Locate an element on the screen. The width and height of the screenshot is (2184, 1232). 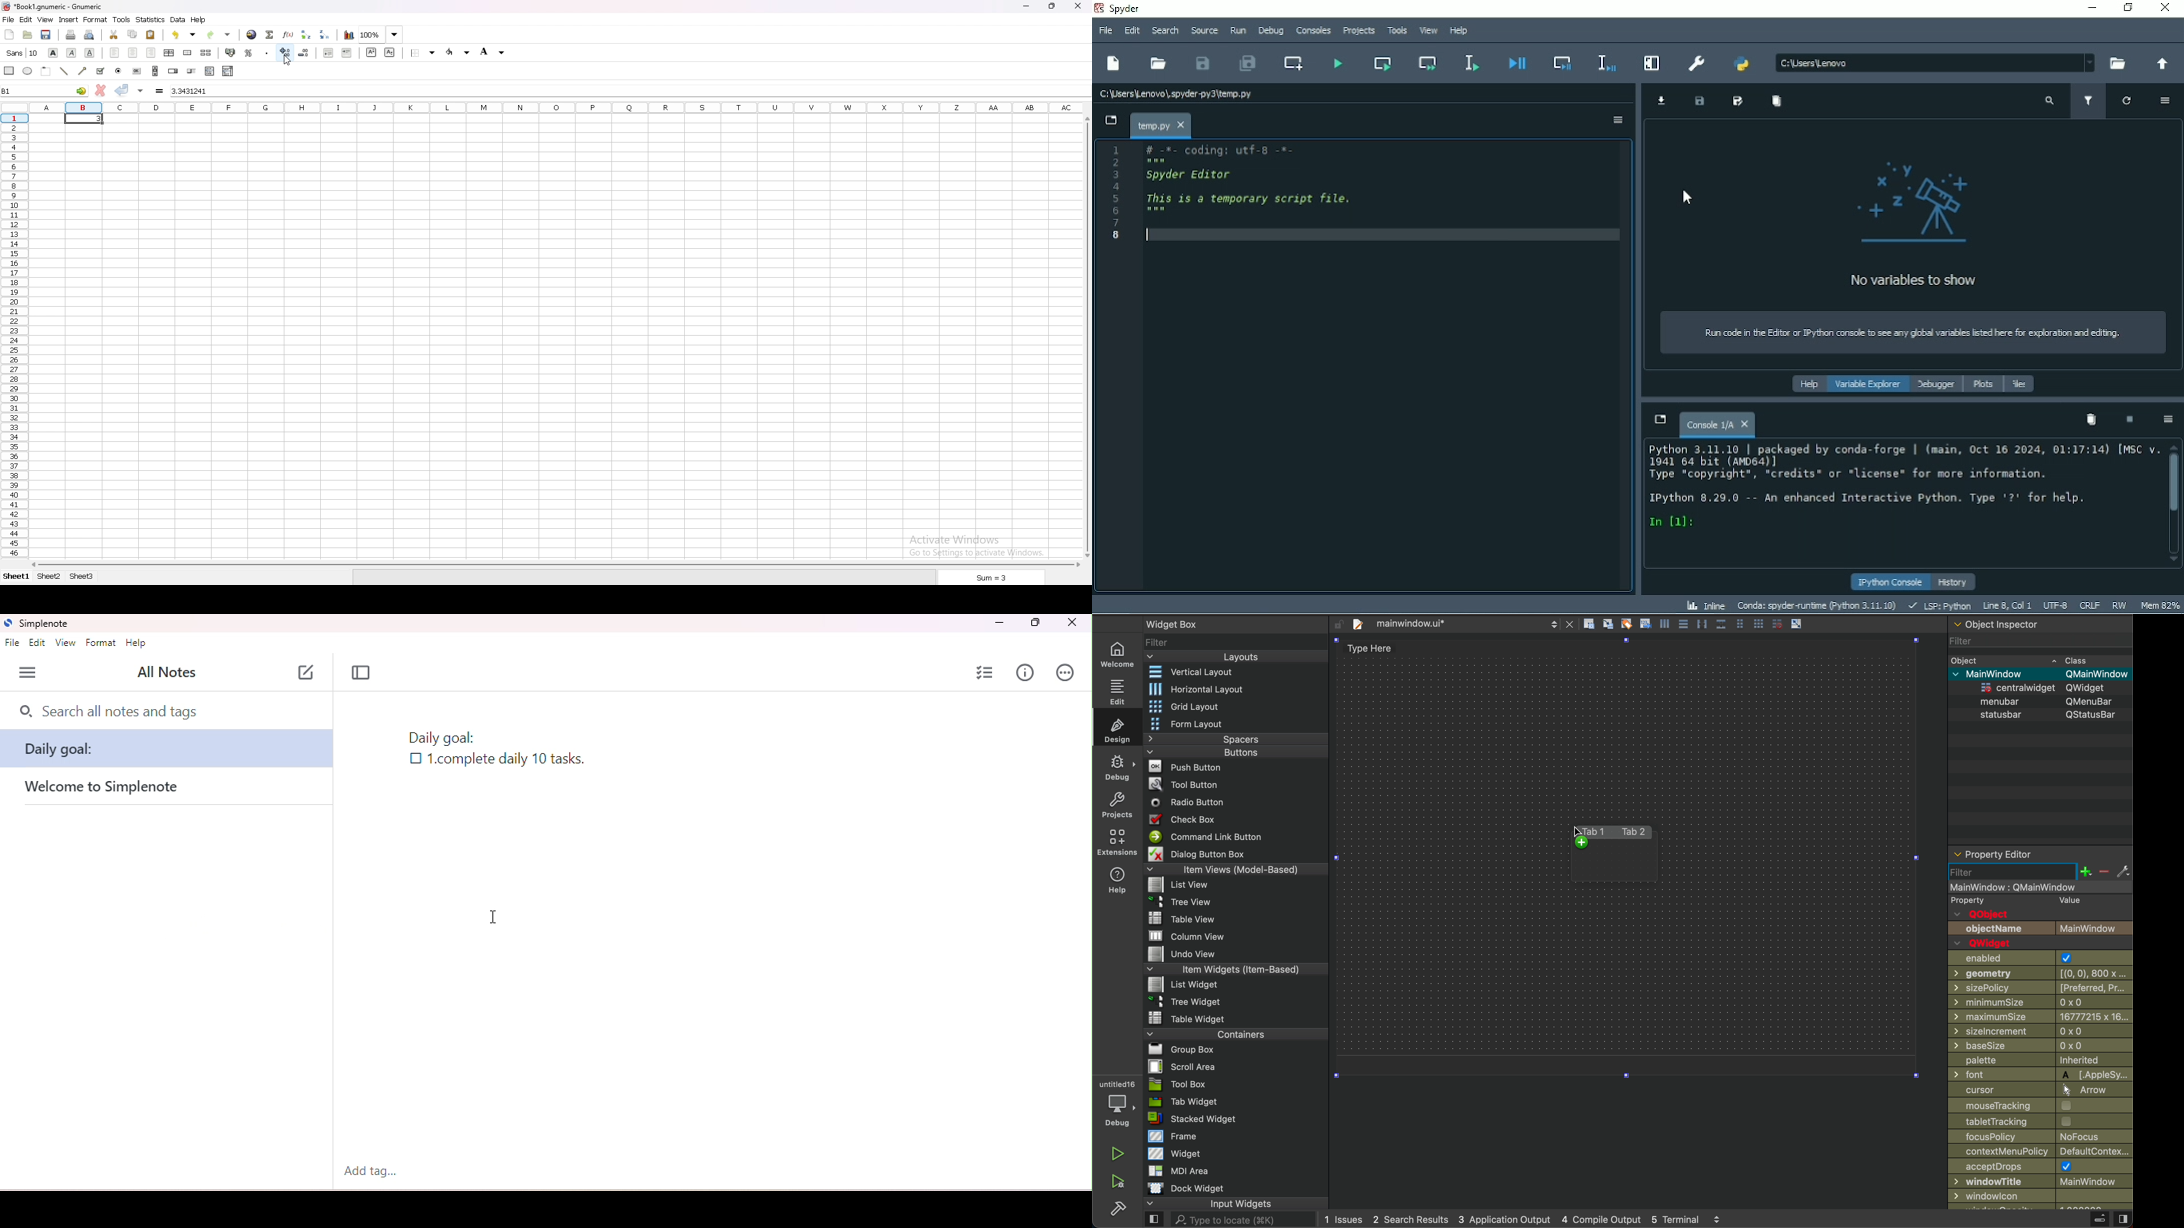
Interrupt kernel is located at coordinates (2129, 420).